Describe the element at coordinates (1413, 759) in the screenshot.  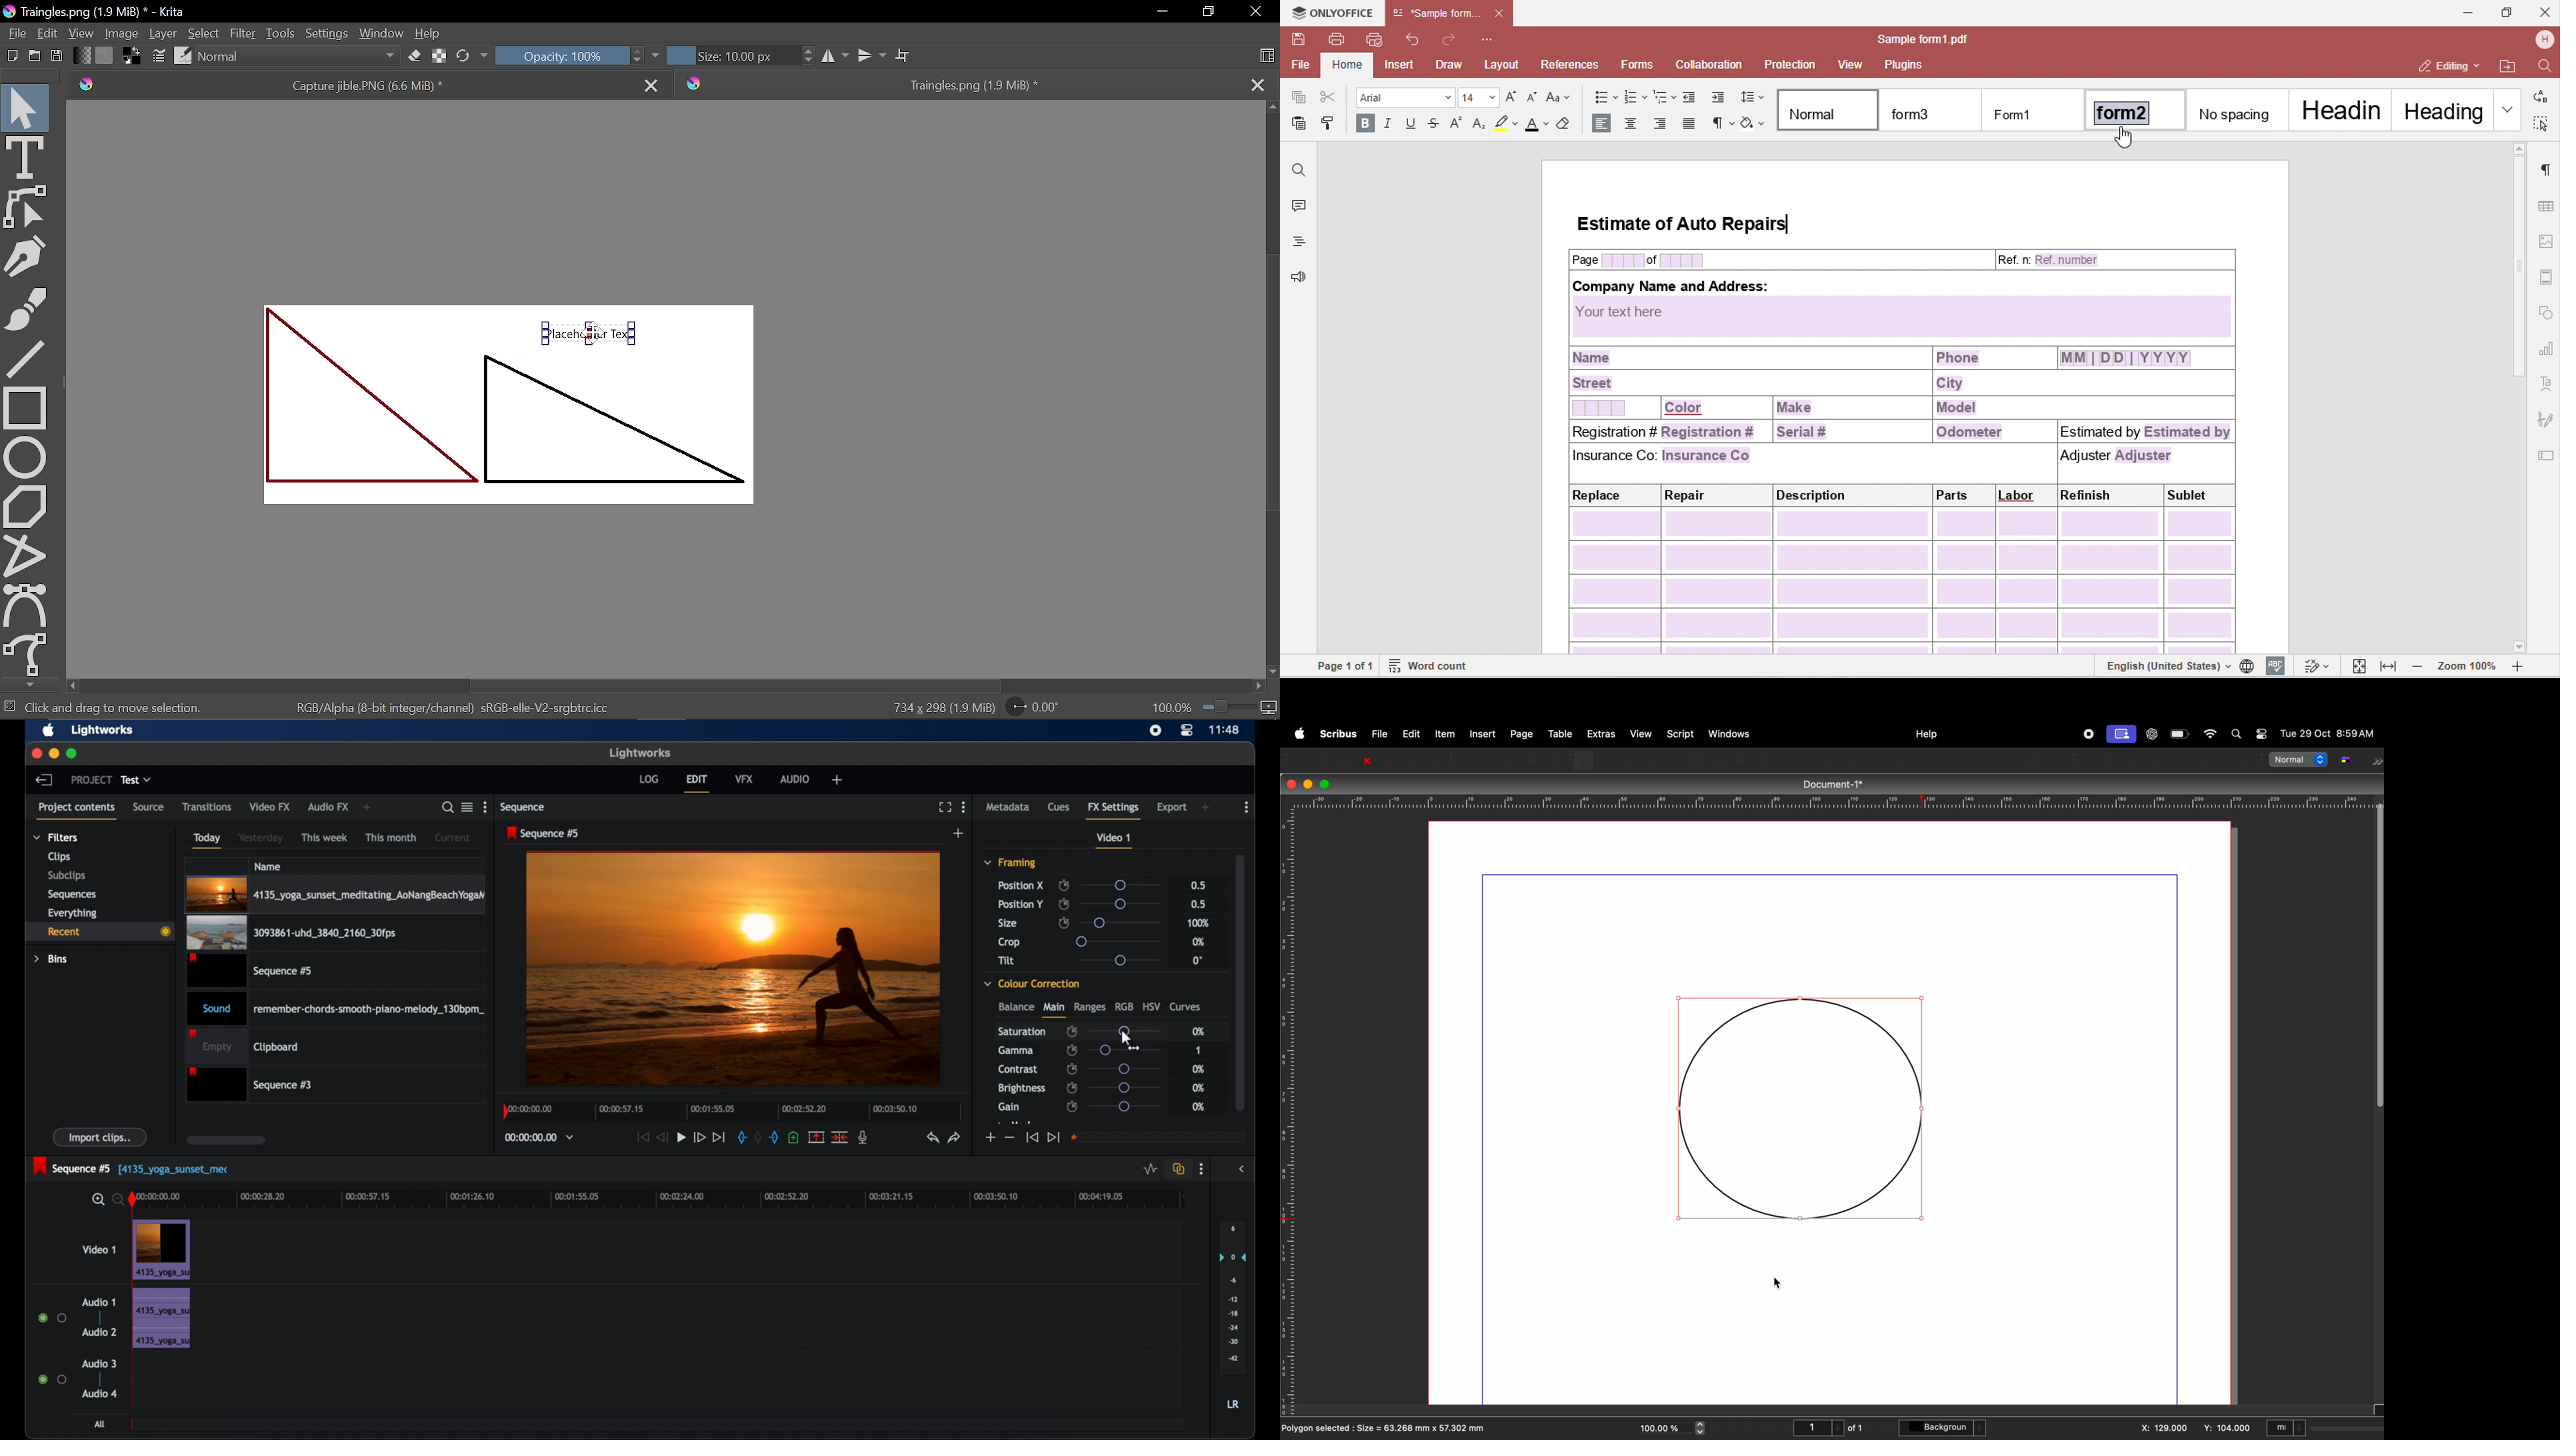
I see `Preflight verifier` at that location.